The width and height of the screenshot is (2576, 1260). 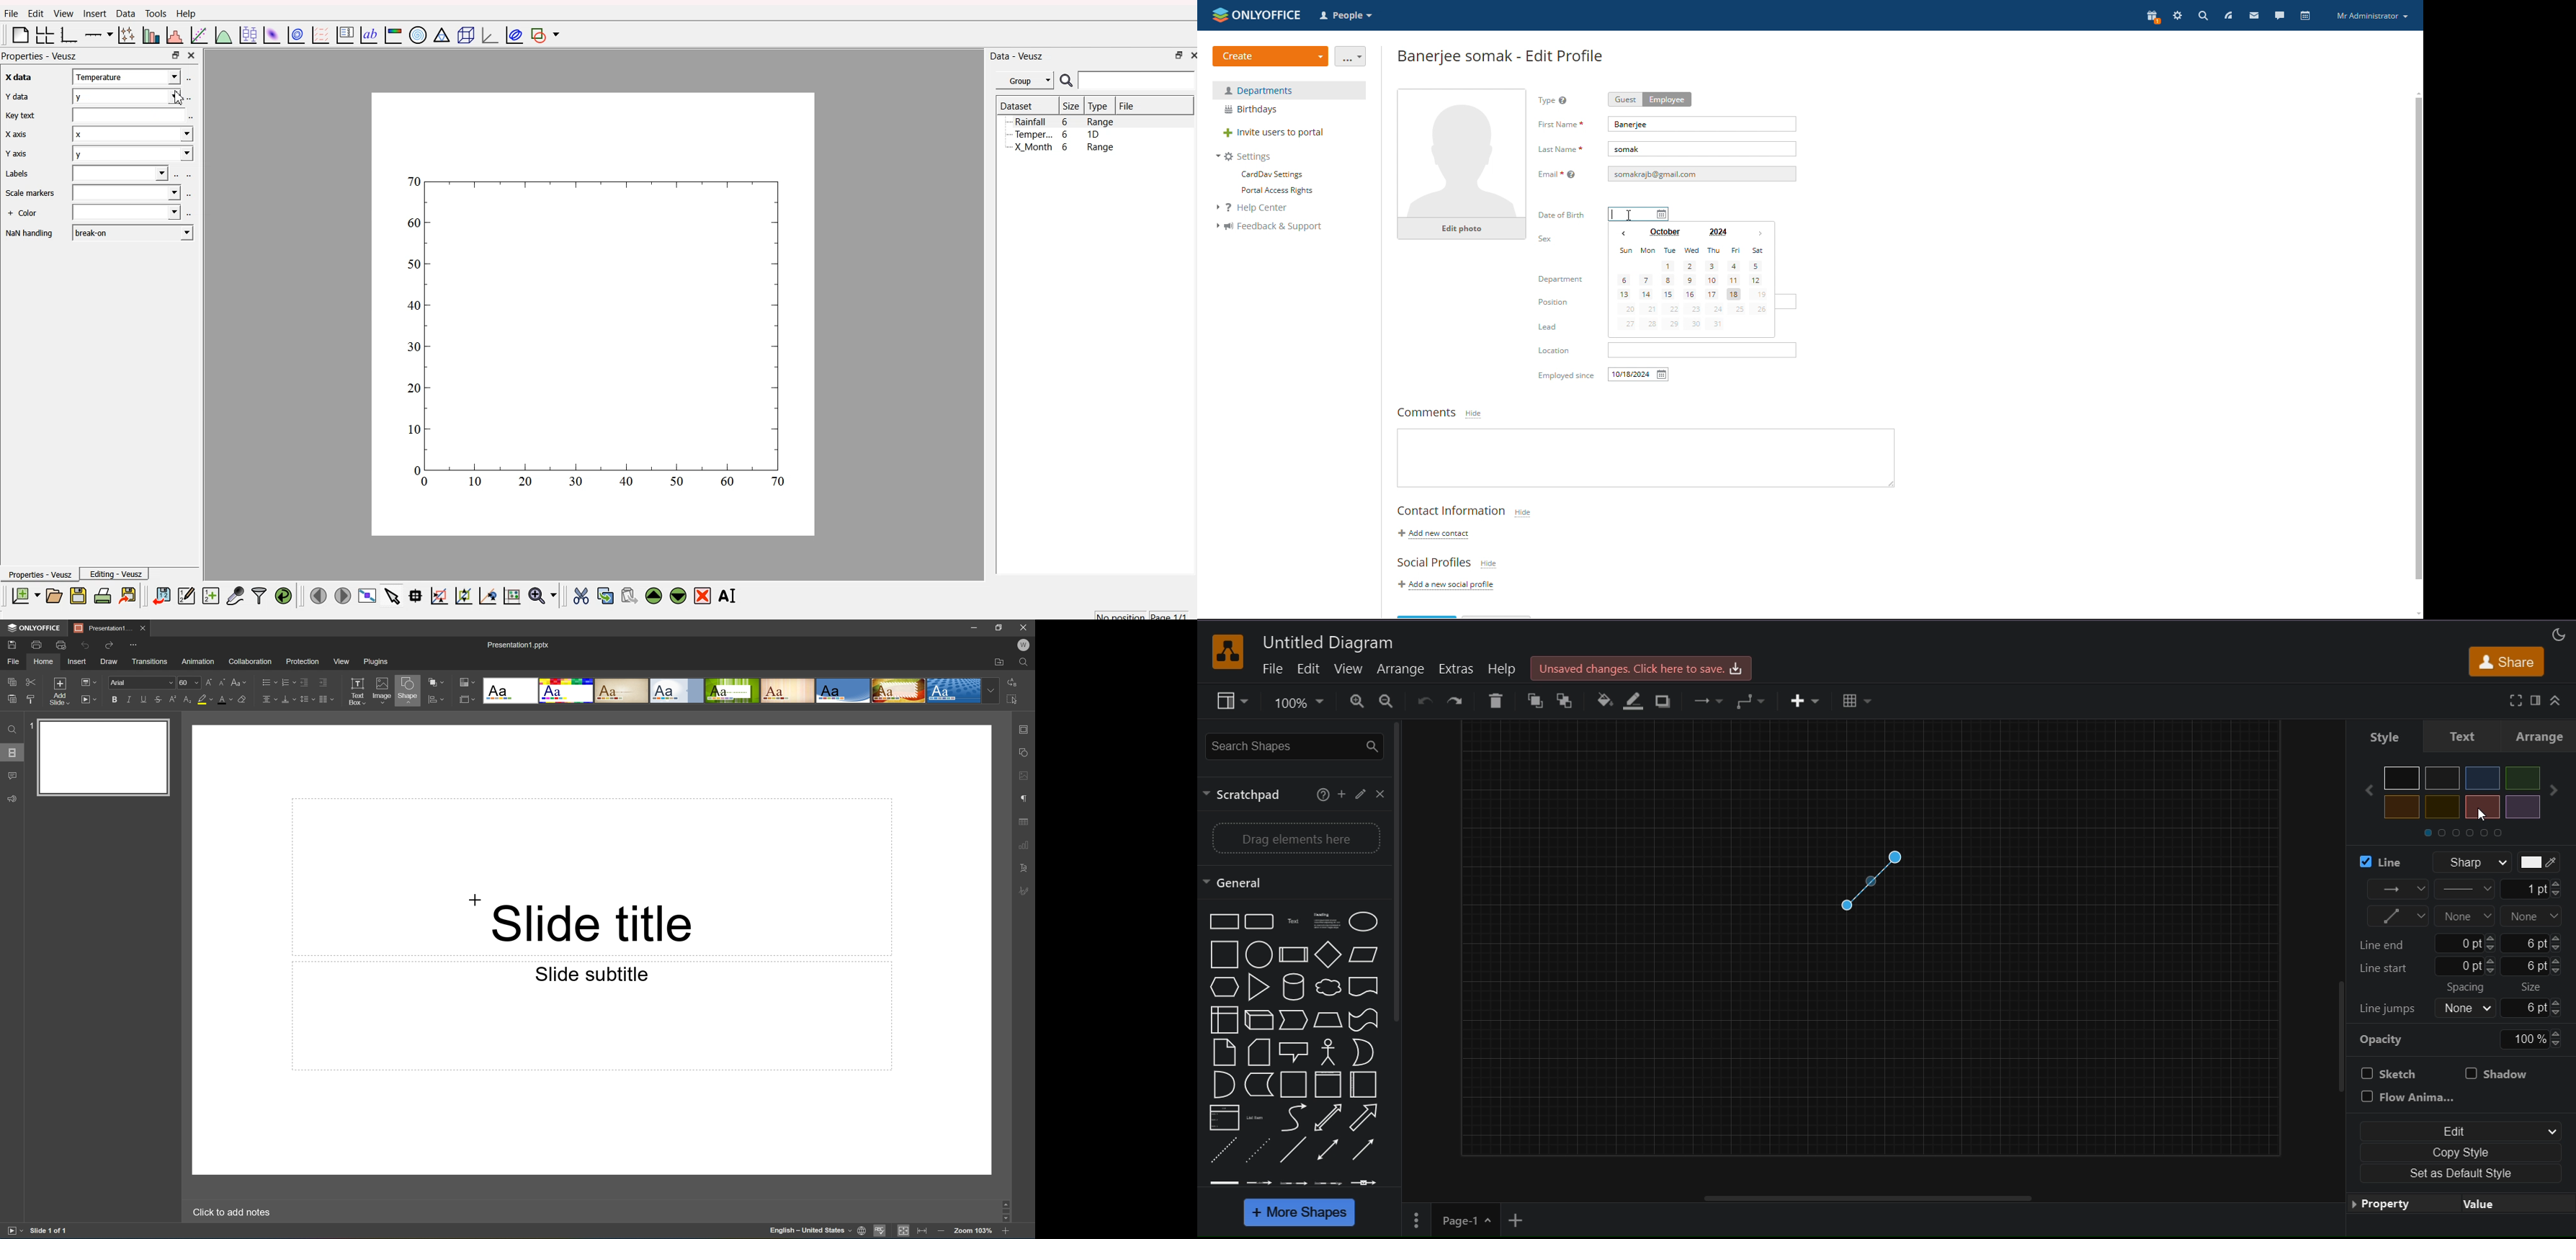 What do you see at coordinates (414, 595) in the screenshot?
I see `read datapoint on graph` at bounding box center [414, 595].